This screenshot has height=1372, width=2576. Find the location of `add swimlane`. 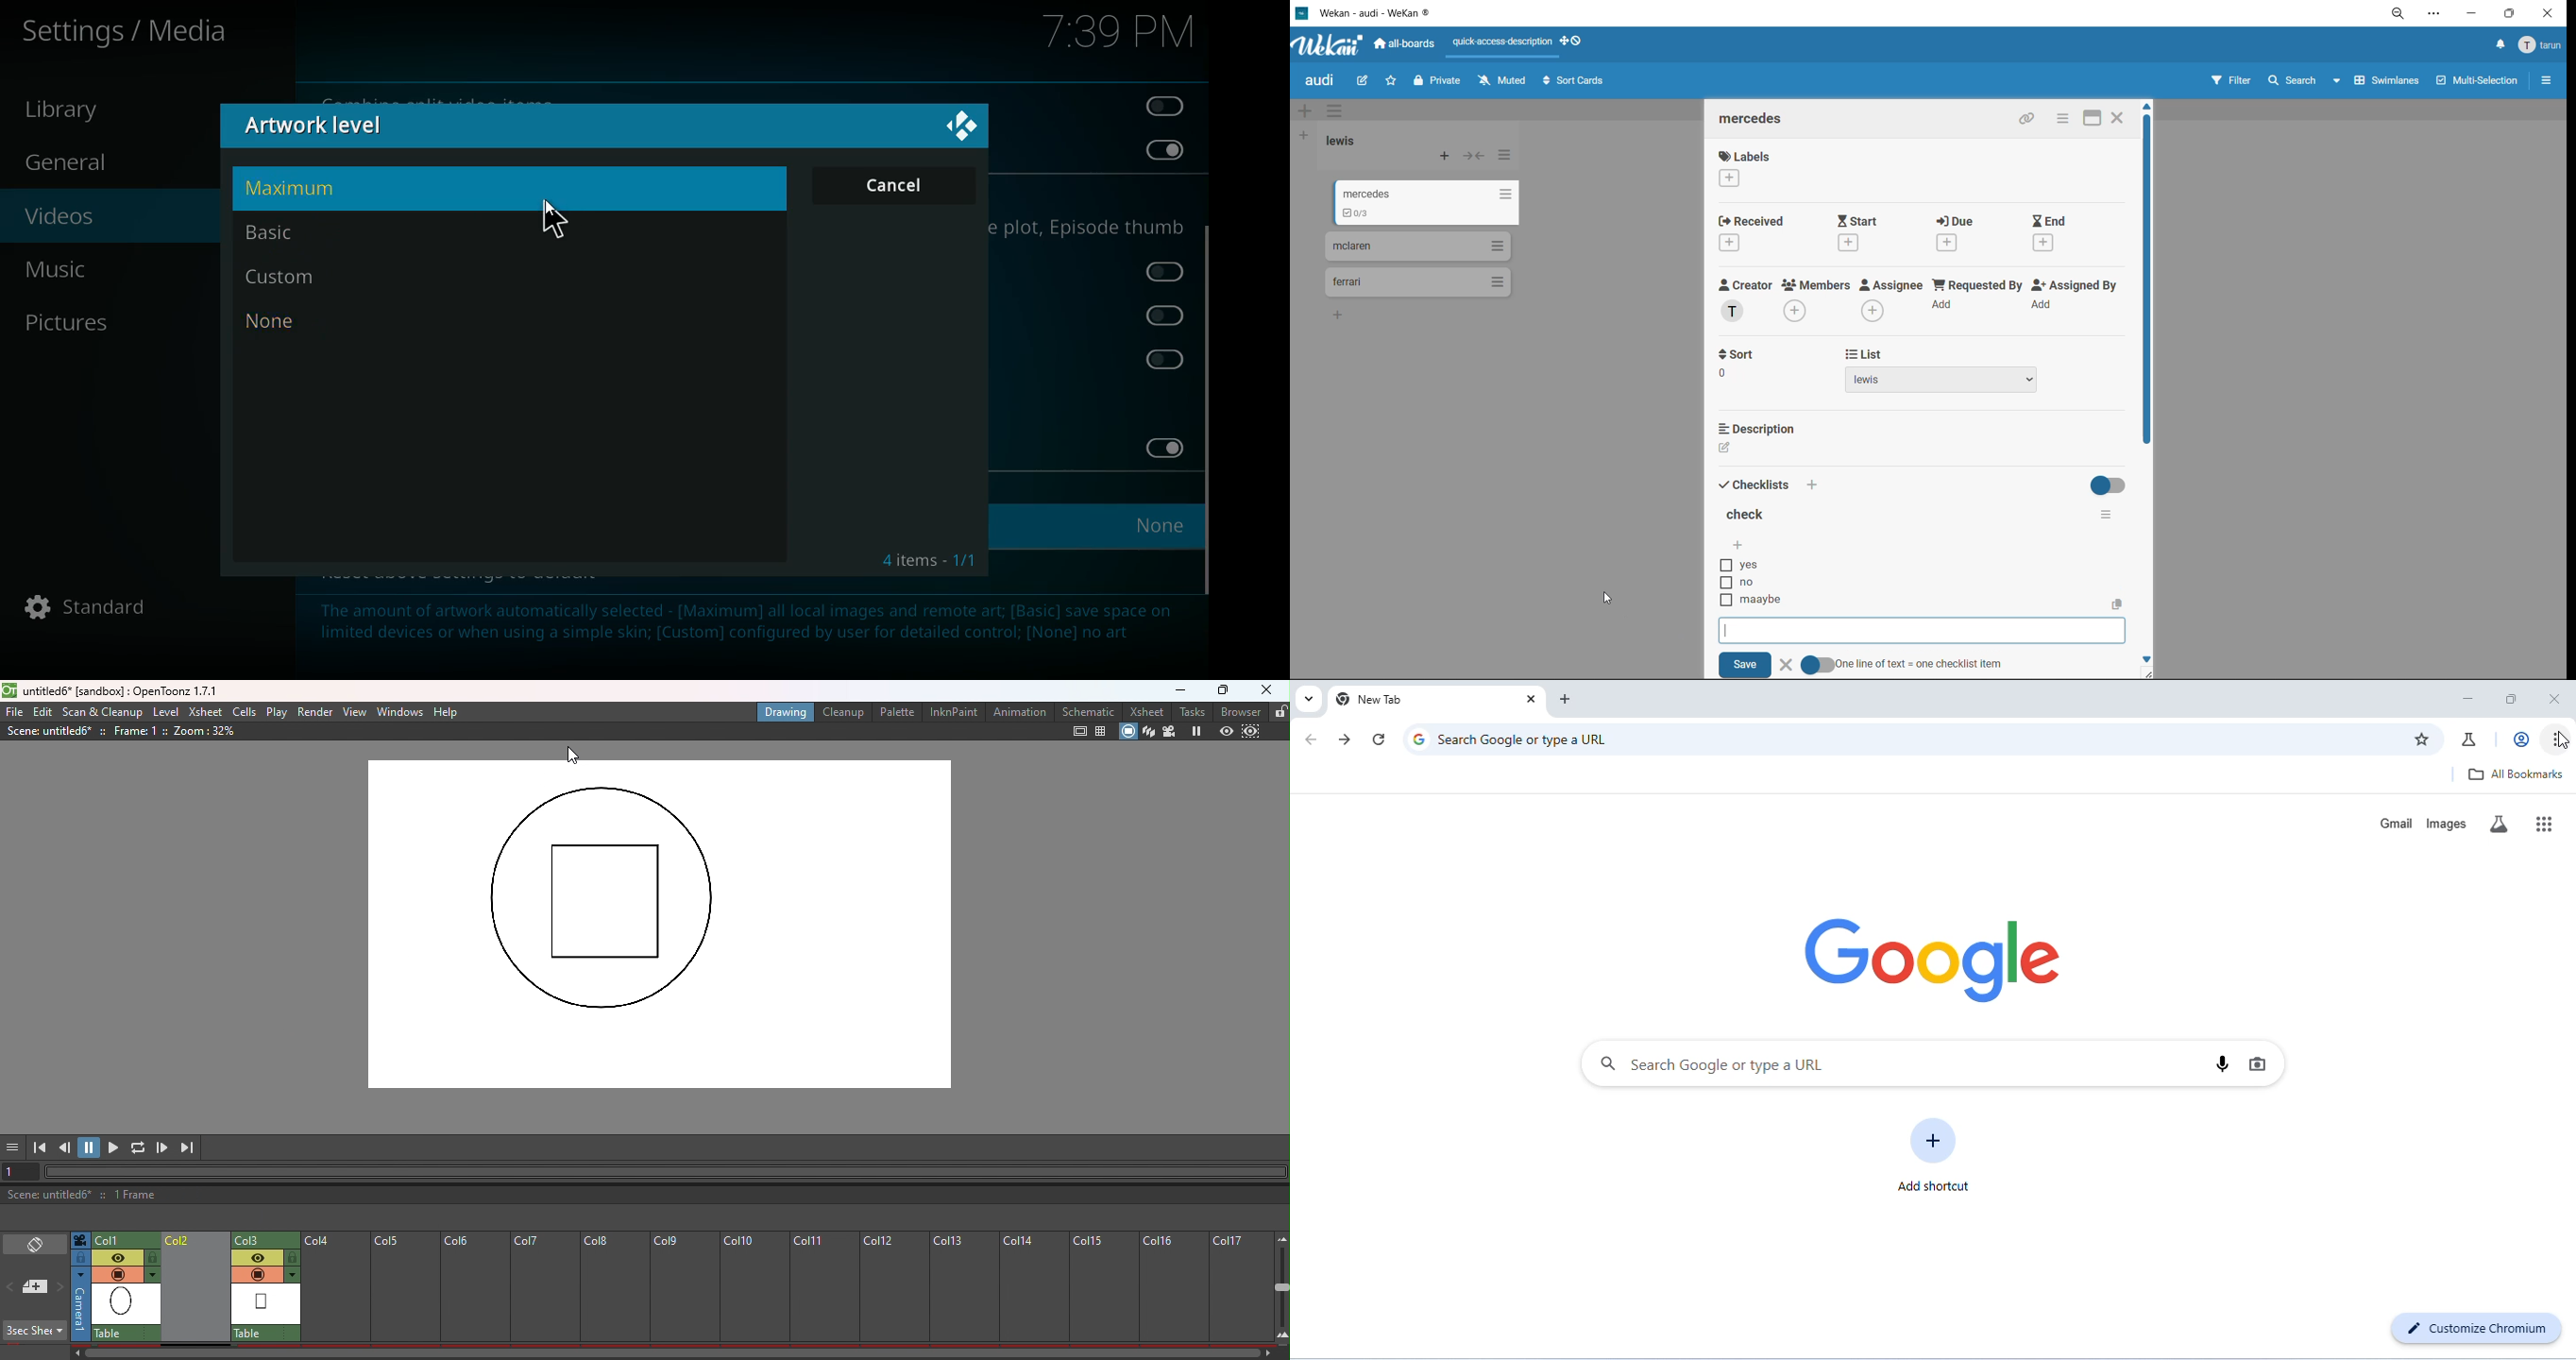

add swimlane is located at coordinates (1309, 110).